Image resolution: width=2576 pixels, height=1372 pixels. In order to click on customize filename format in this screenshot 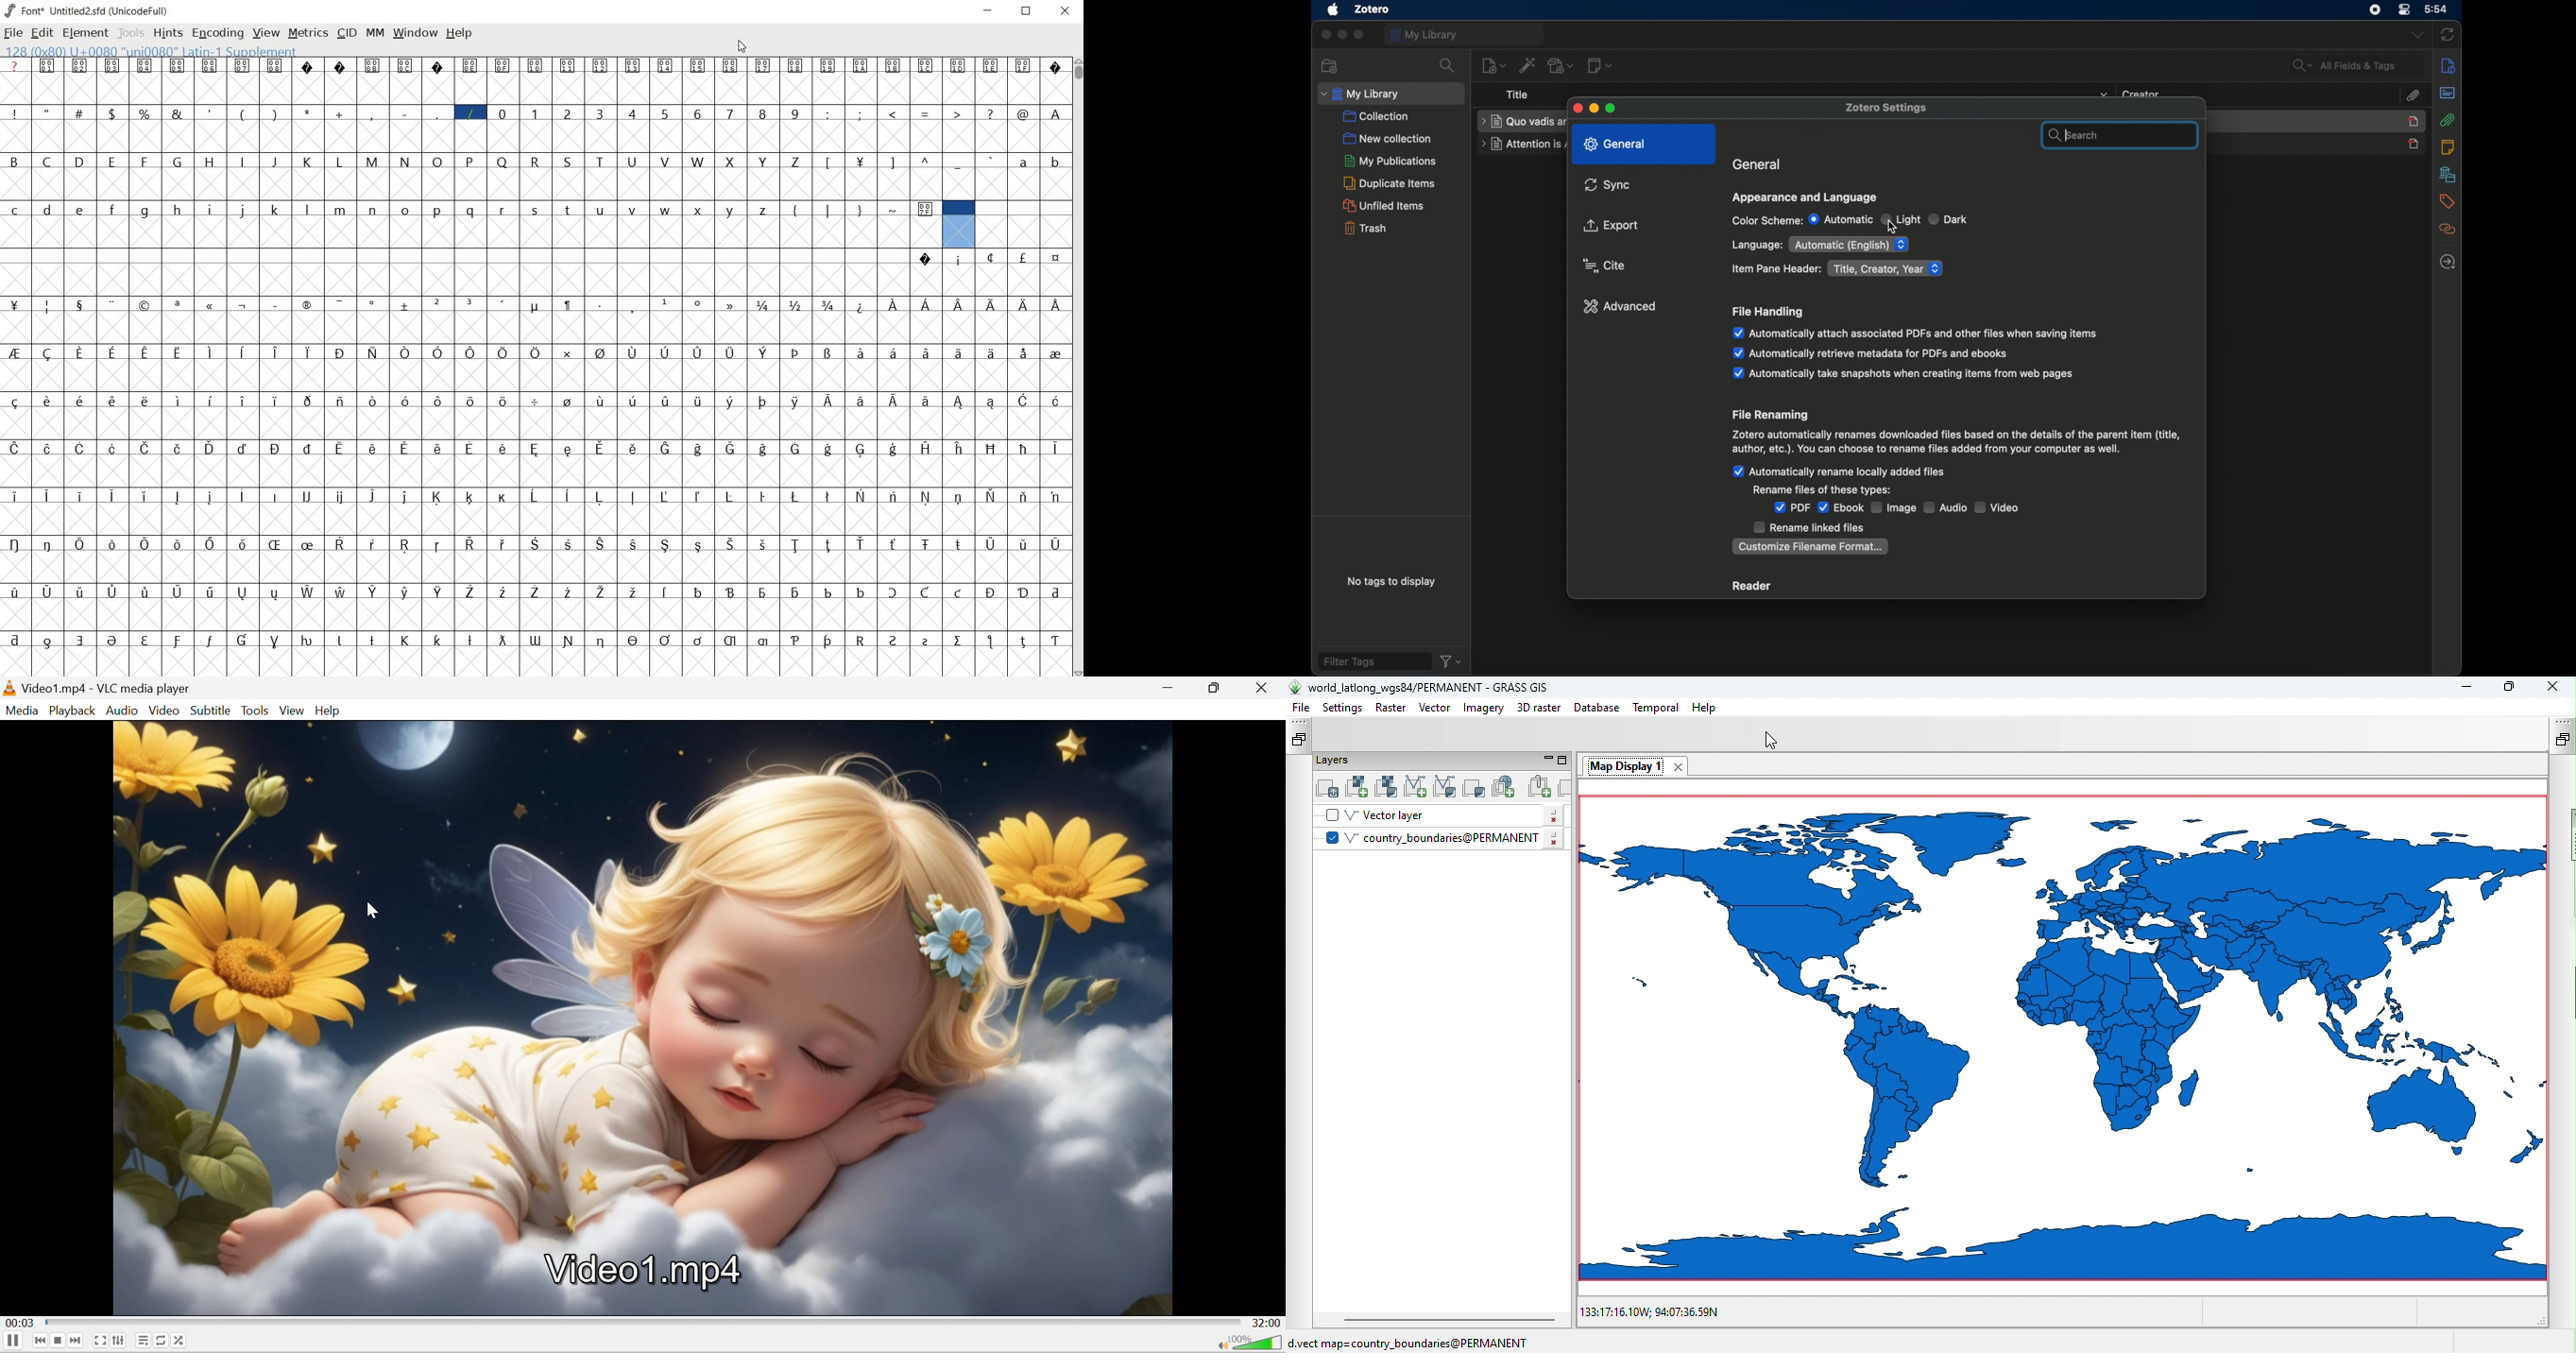, I will do `click(1809, 547)`.